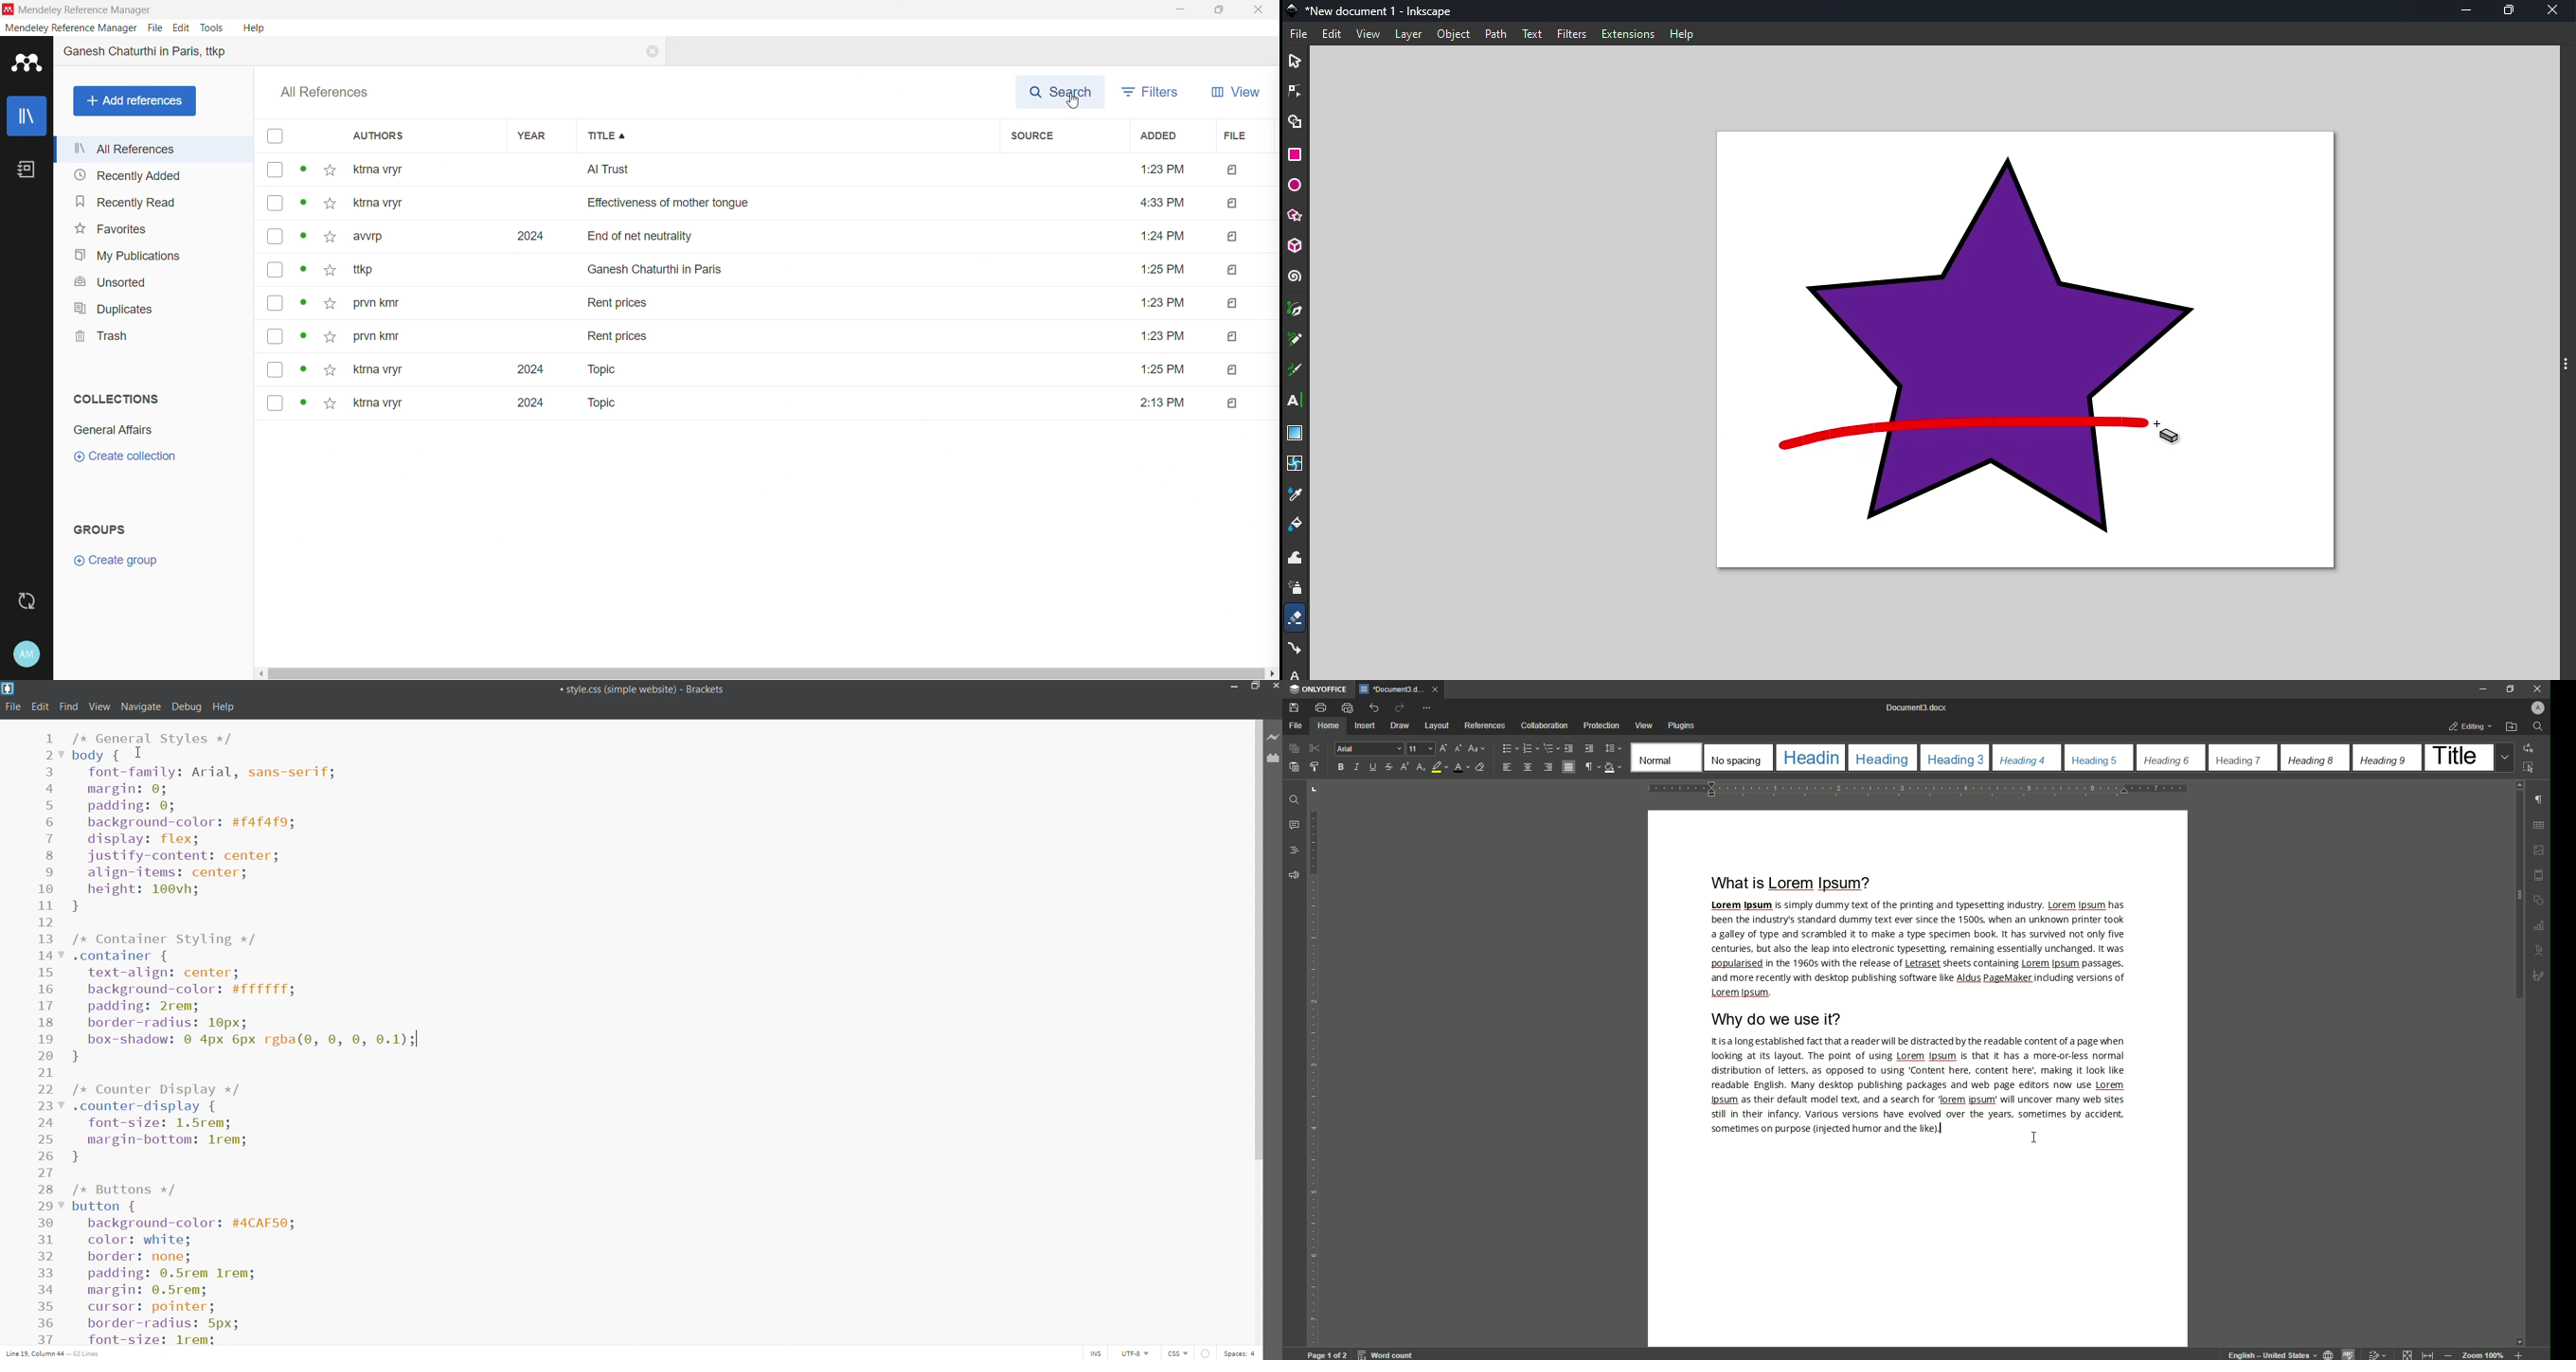 This screenshot has width=2576, height=1372. Describe the element at coordinates (769, 404) in the screenshot. I see `¢  kirna vryr 2024 Topic 2:13PM` at that location.